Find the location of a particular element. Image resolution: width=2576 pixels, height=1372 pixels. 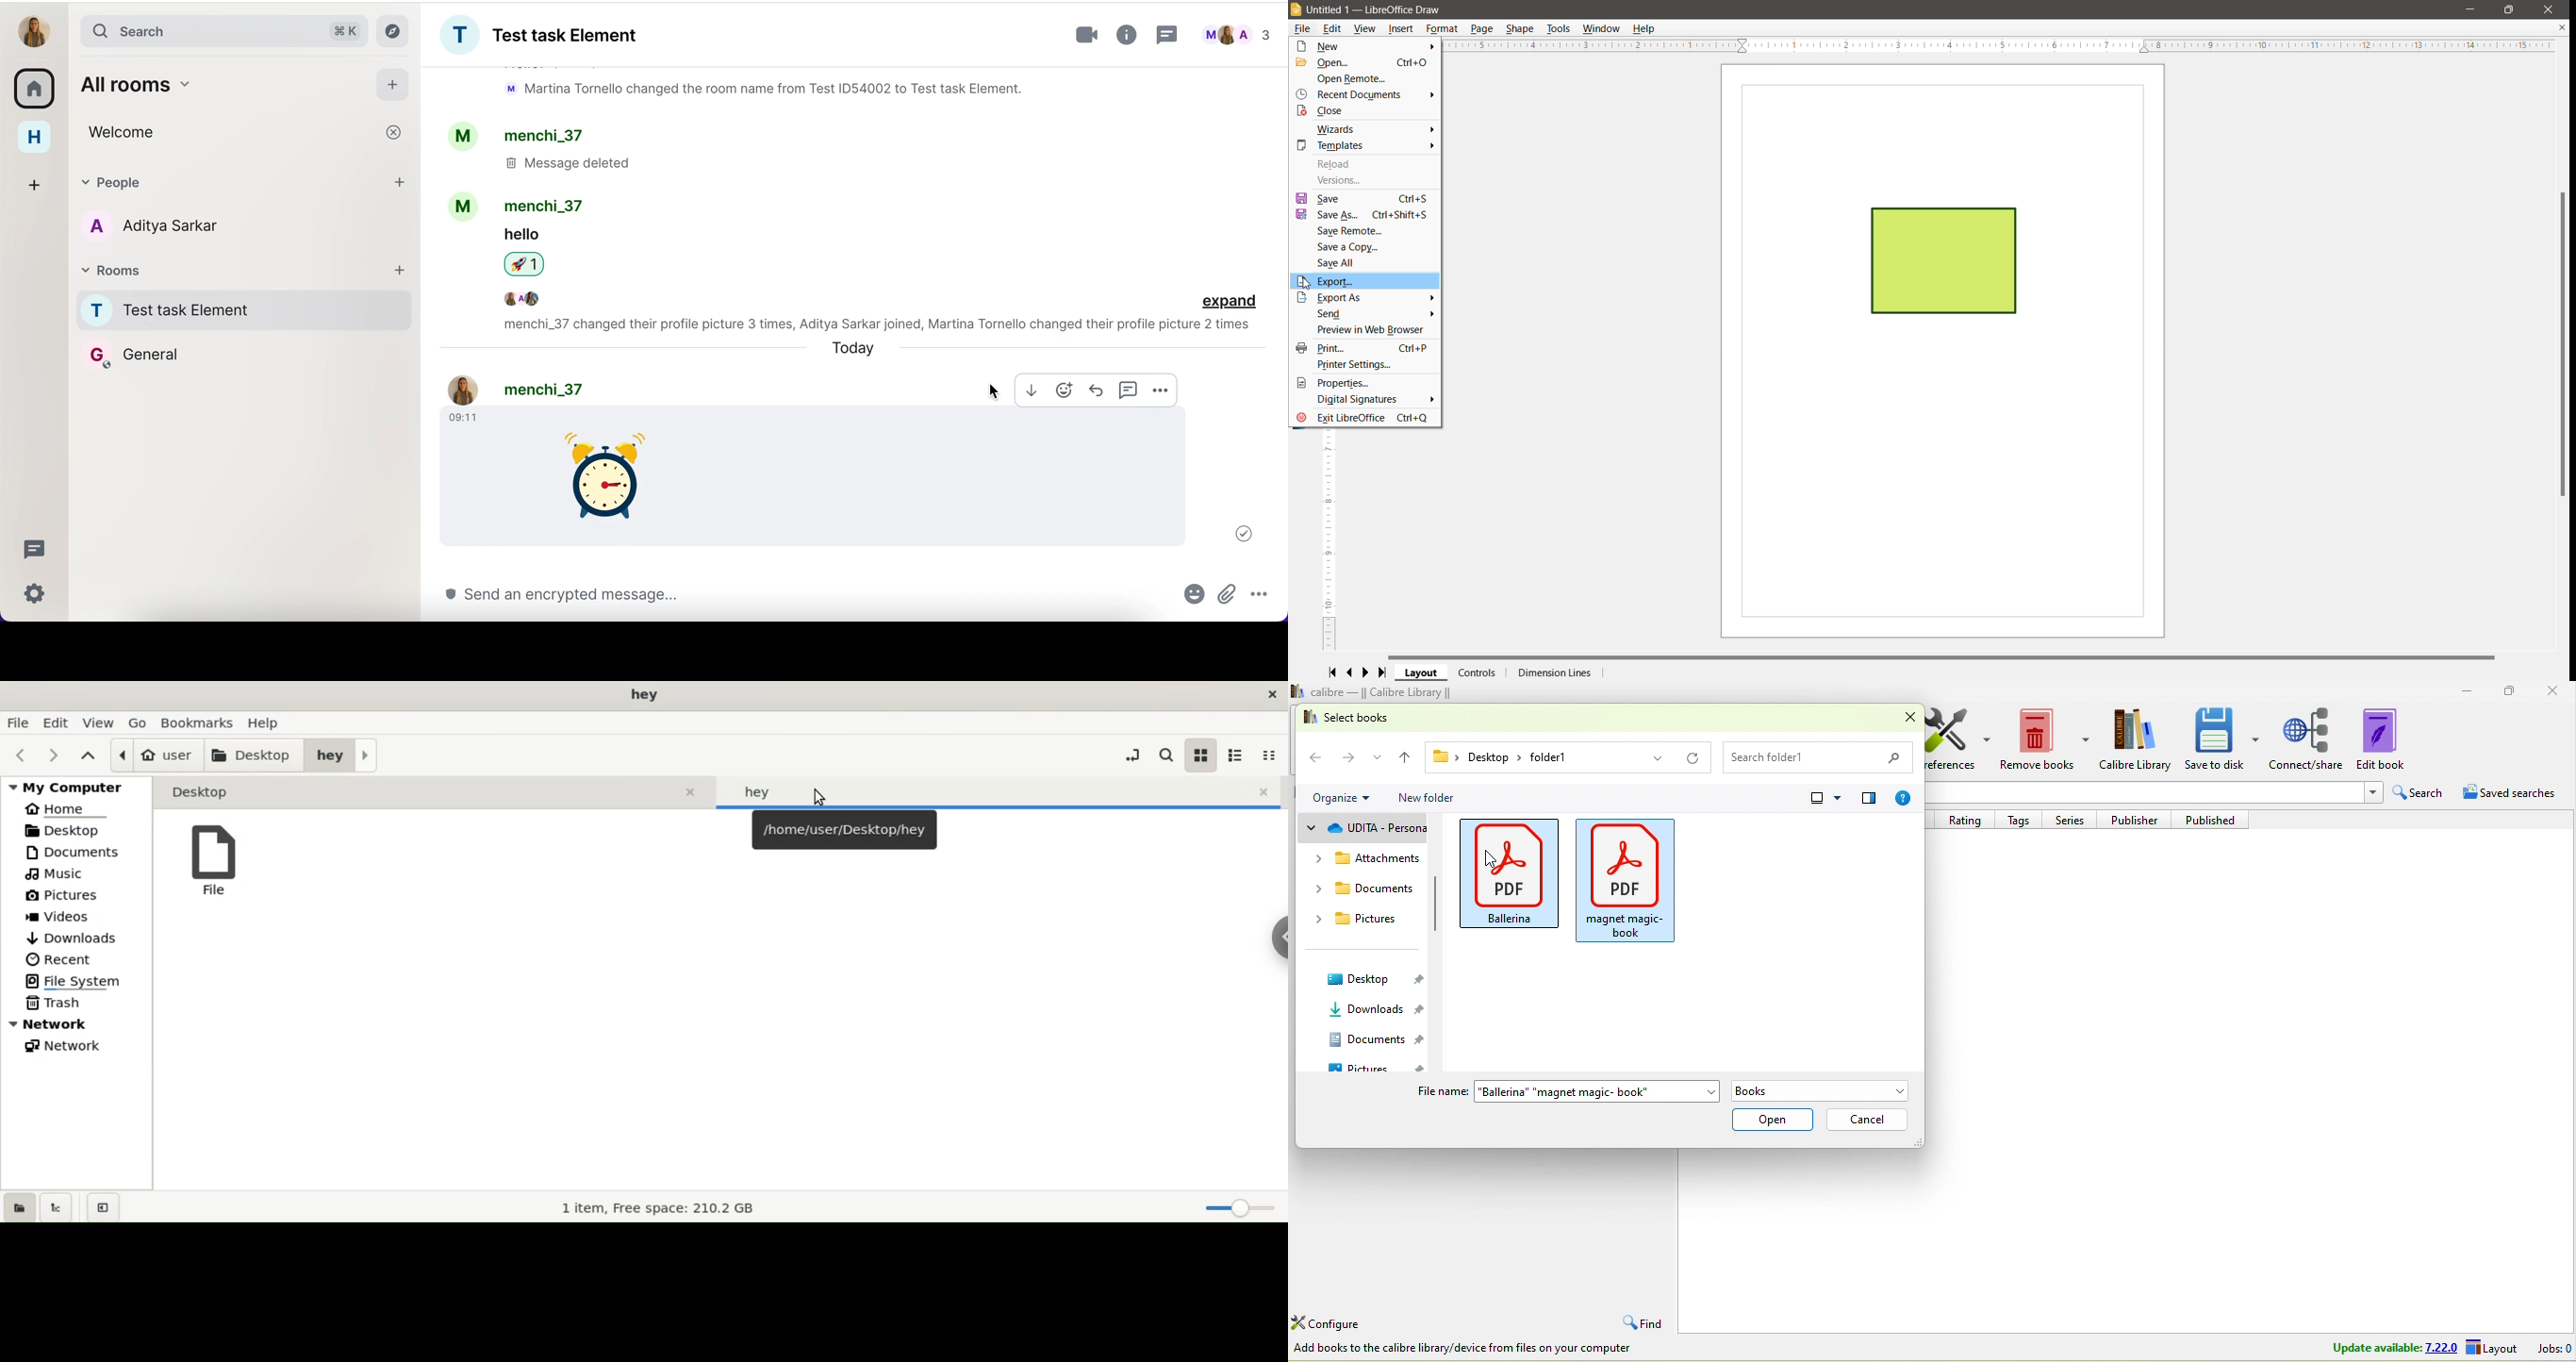

desktop is located at coordinates (1371, 980).